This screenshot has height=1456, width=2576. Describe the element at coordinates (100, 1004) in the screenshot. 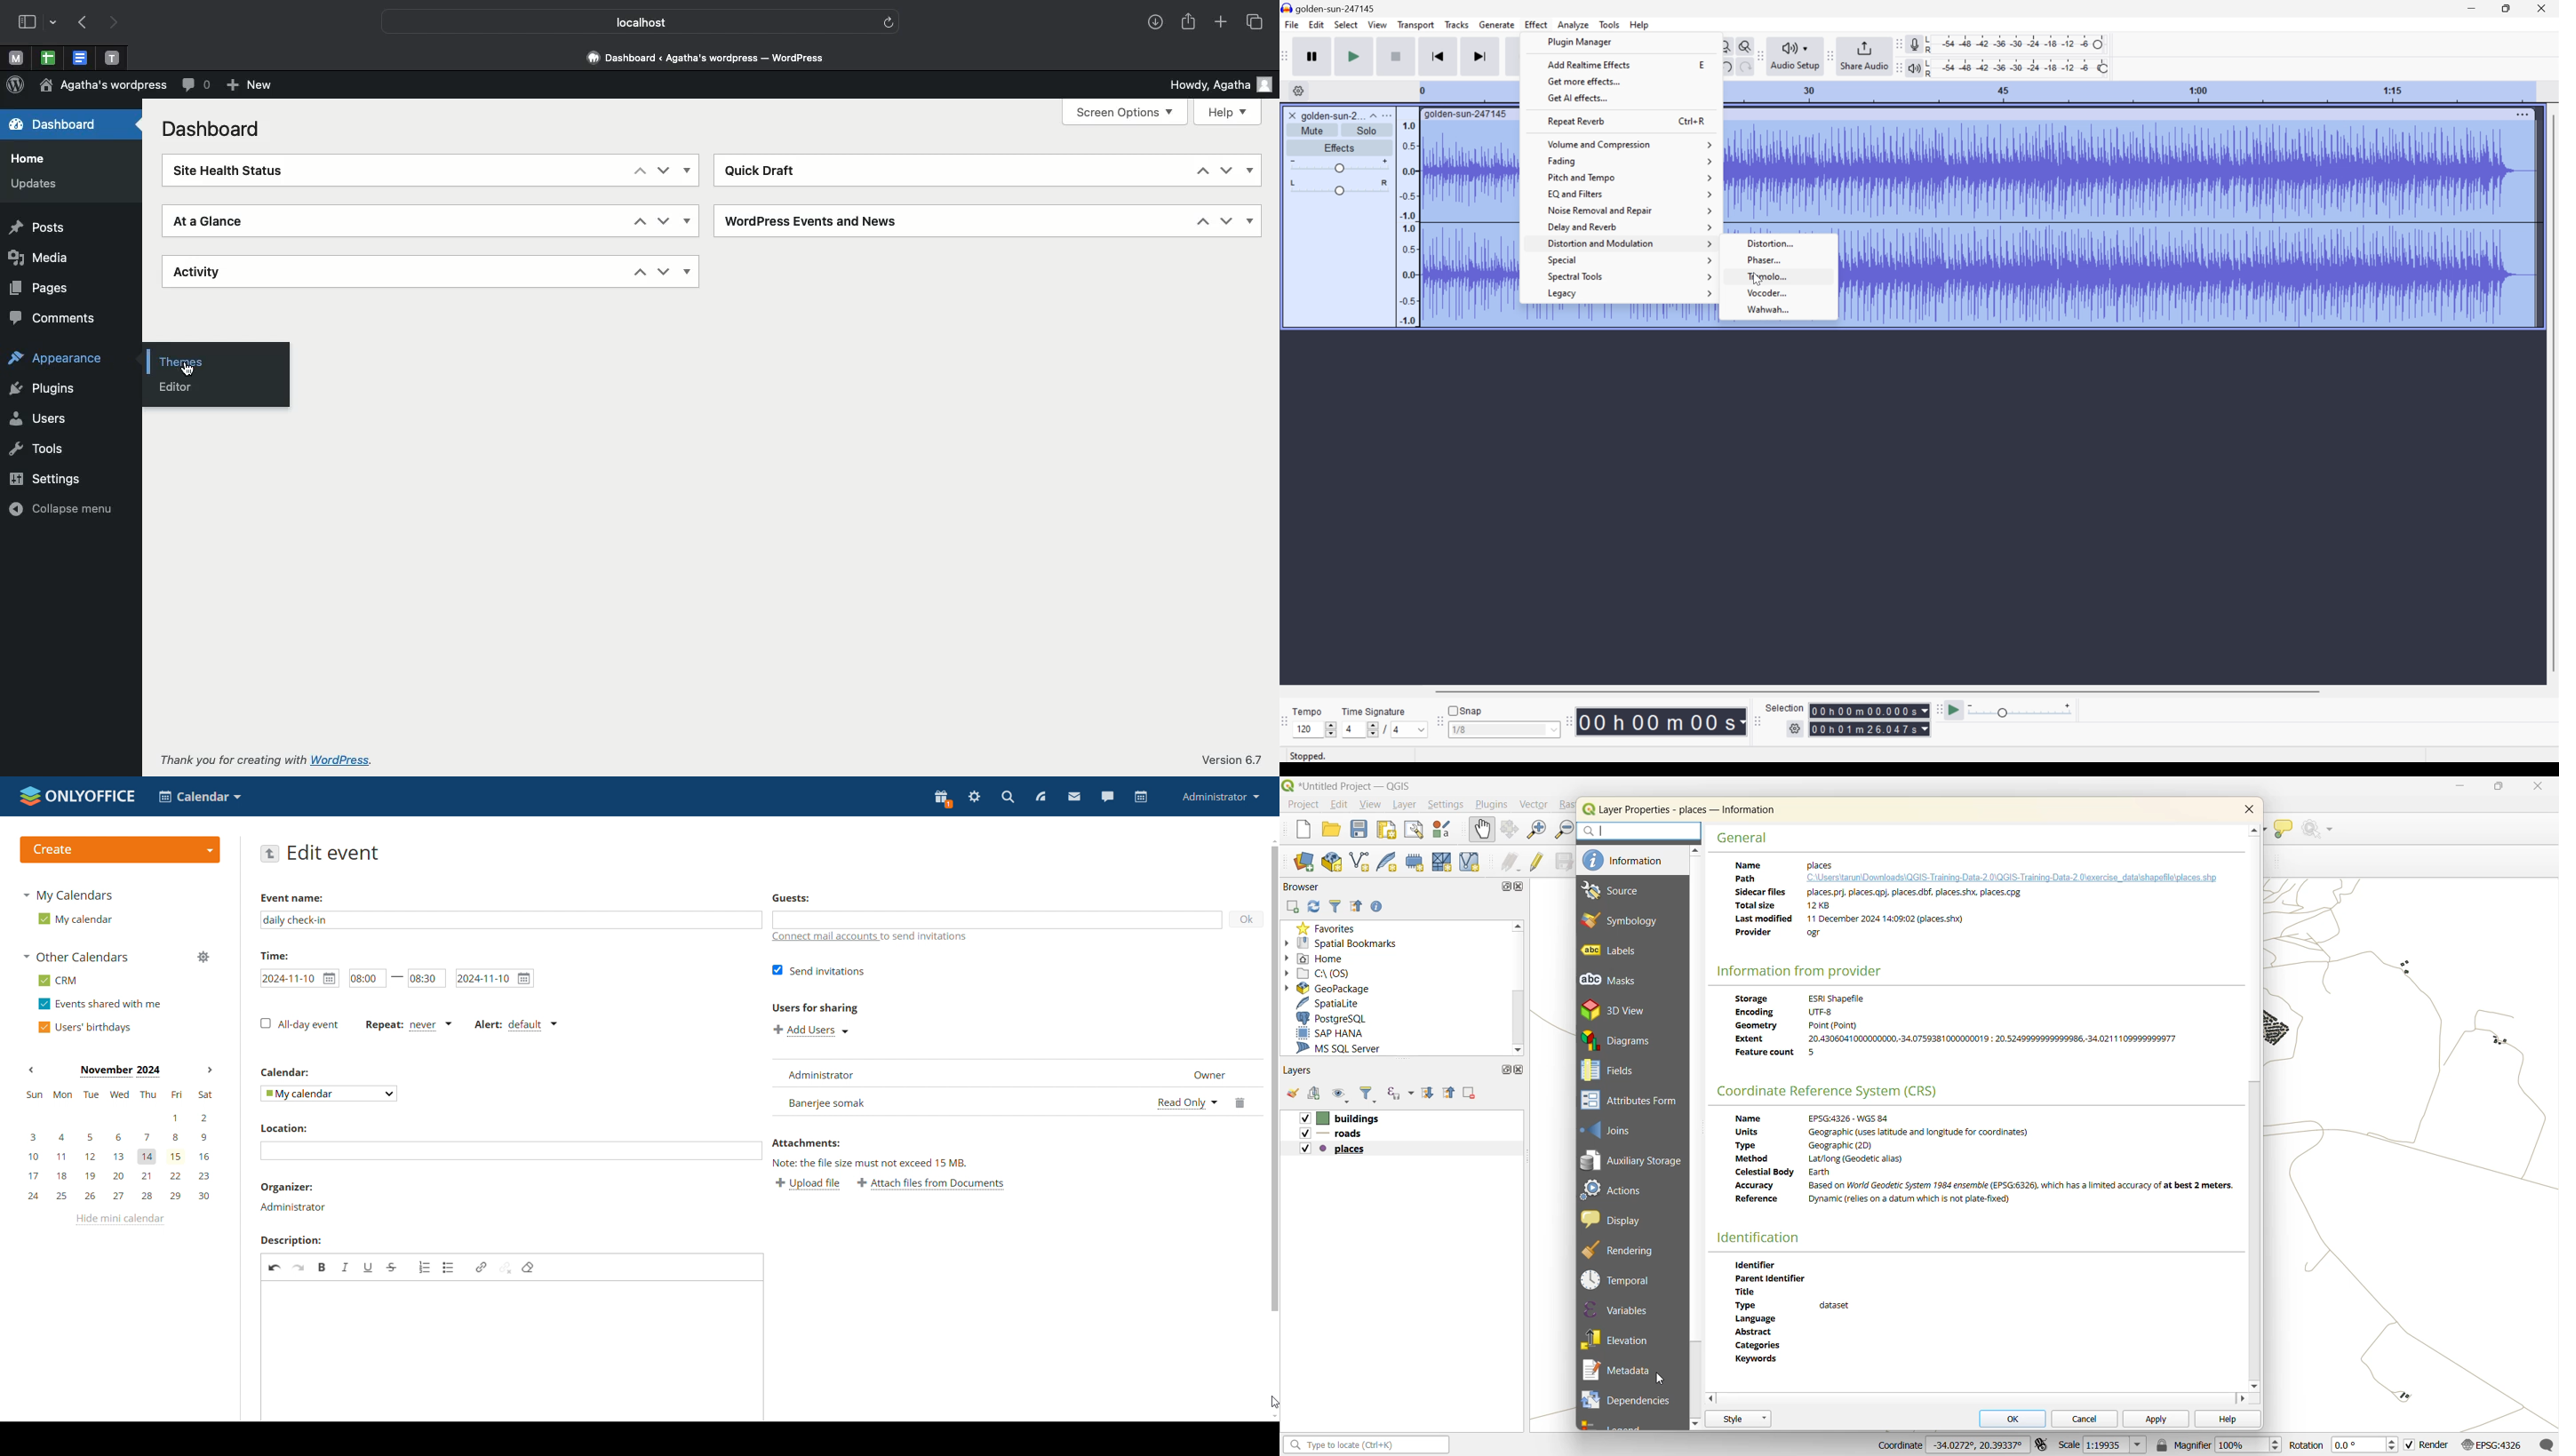

I see `events shared with me` at that location.